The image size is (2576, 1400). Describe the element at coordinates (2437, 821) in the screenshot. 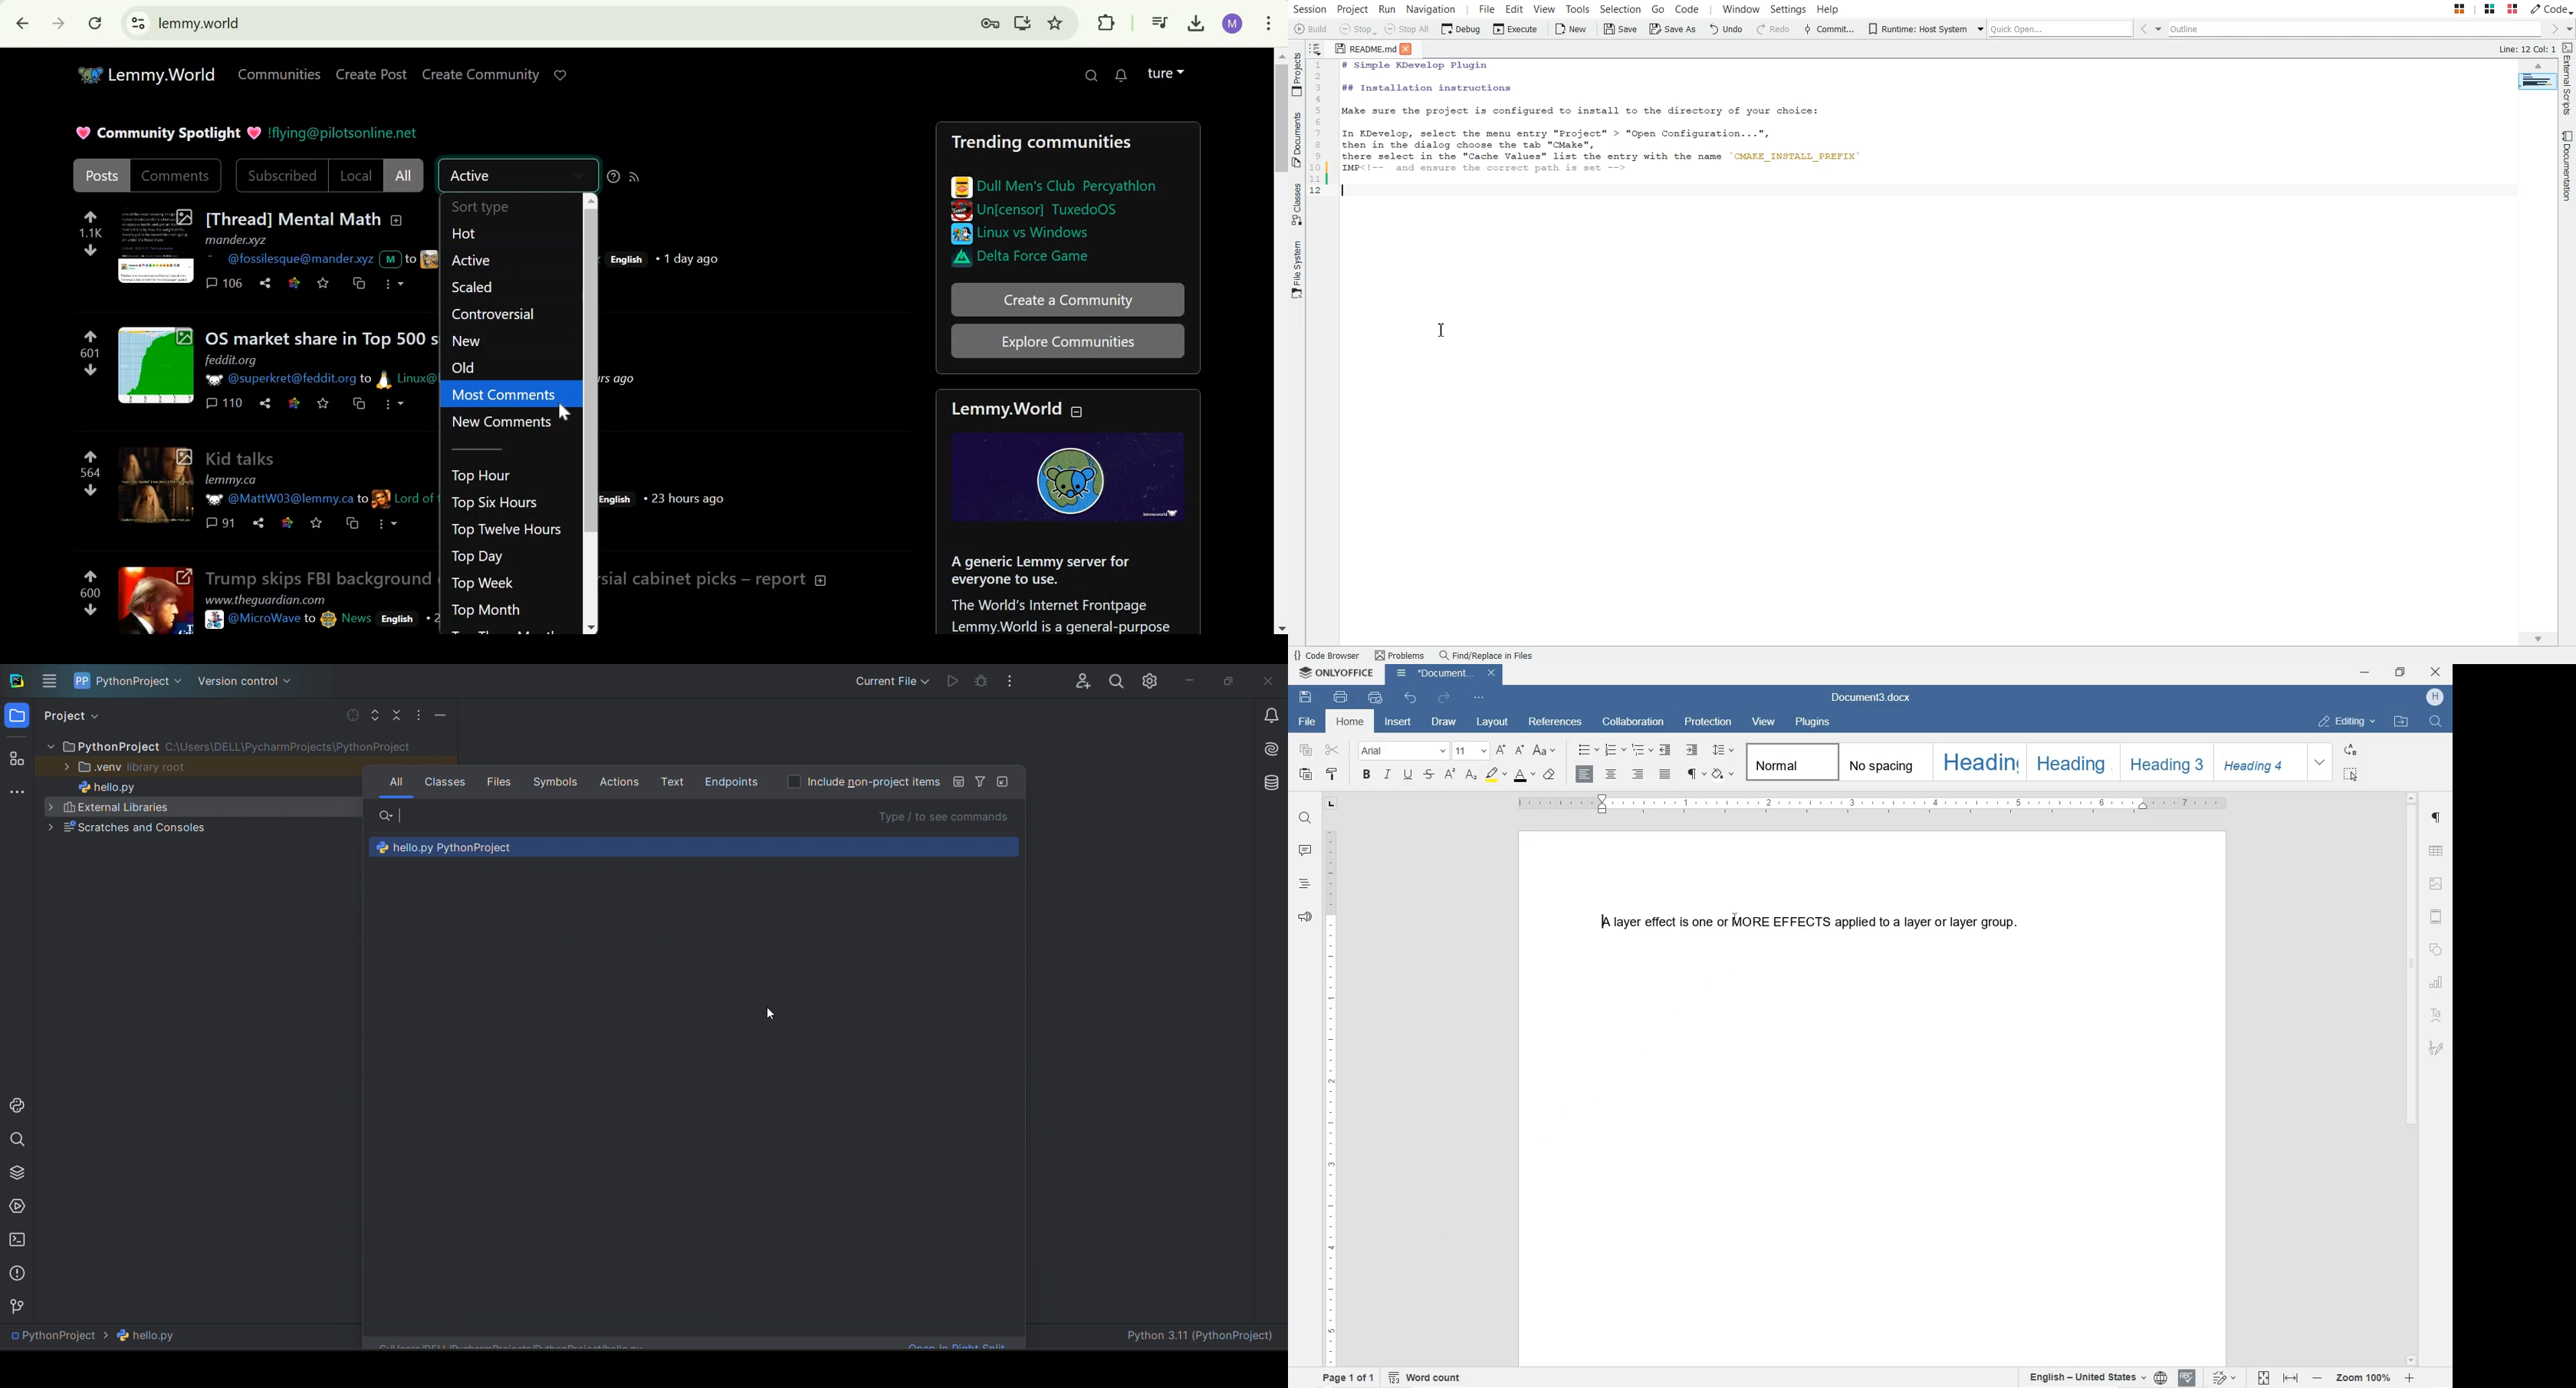

I see `PARAGRAPH SETTINGS` at that location.